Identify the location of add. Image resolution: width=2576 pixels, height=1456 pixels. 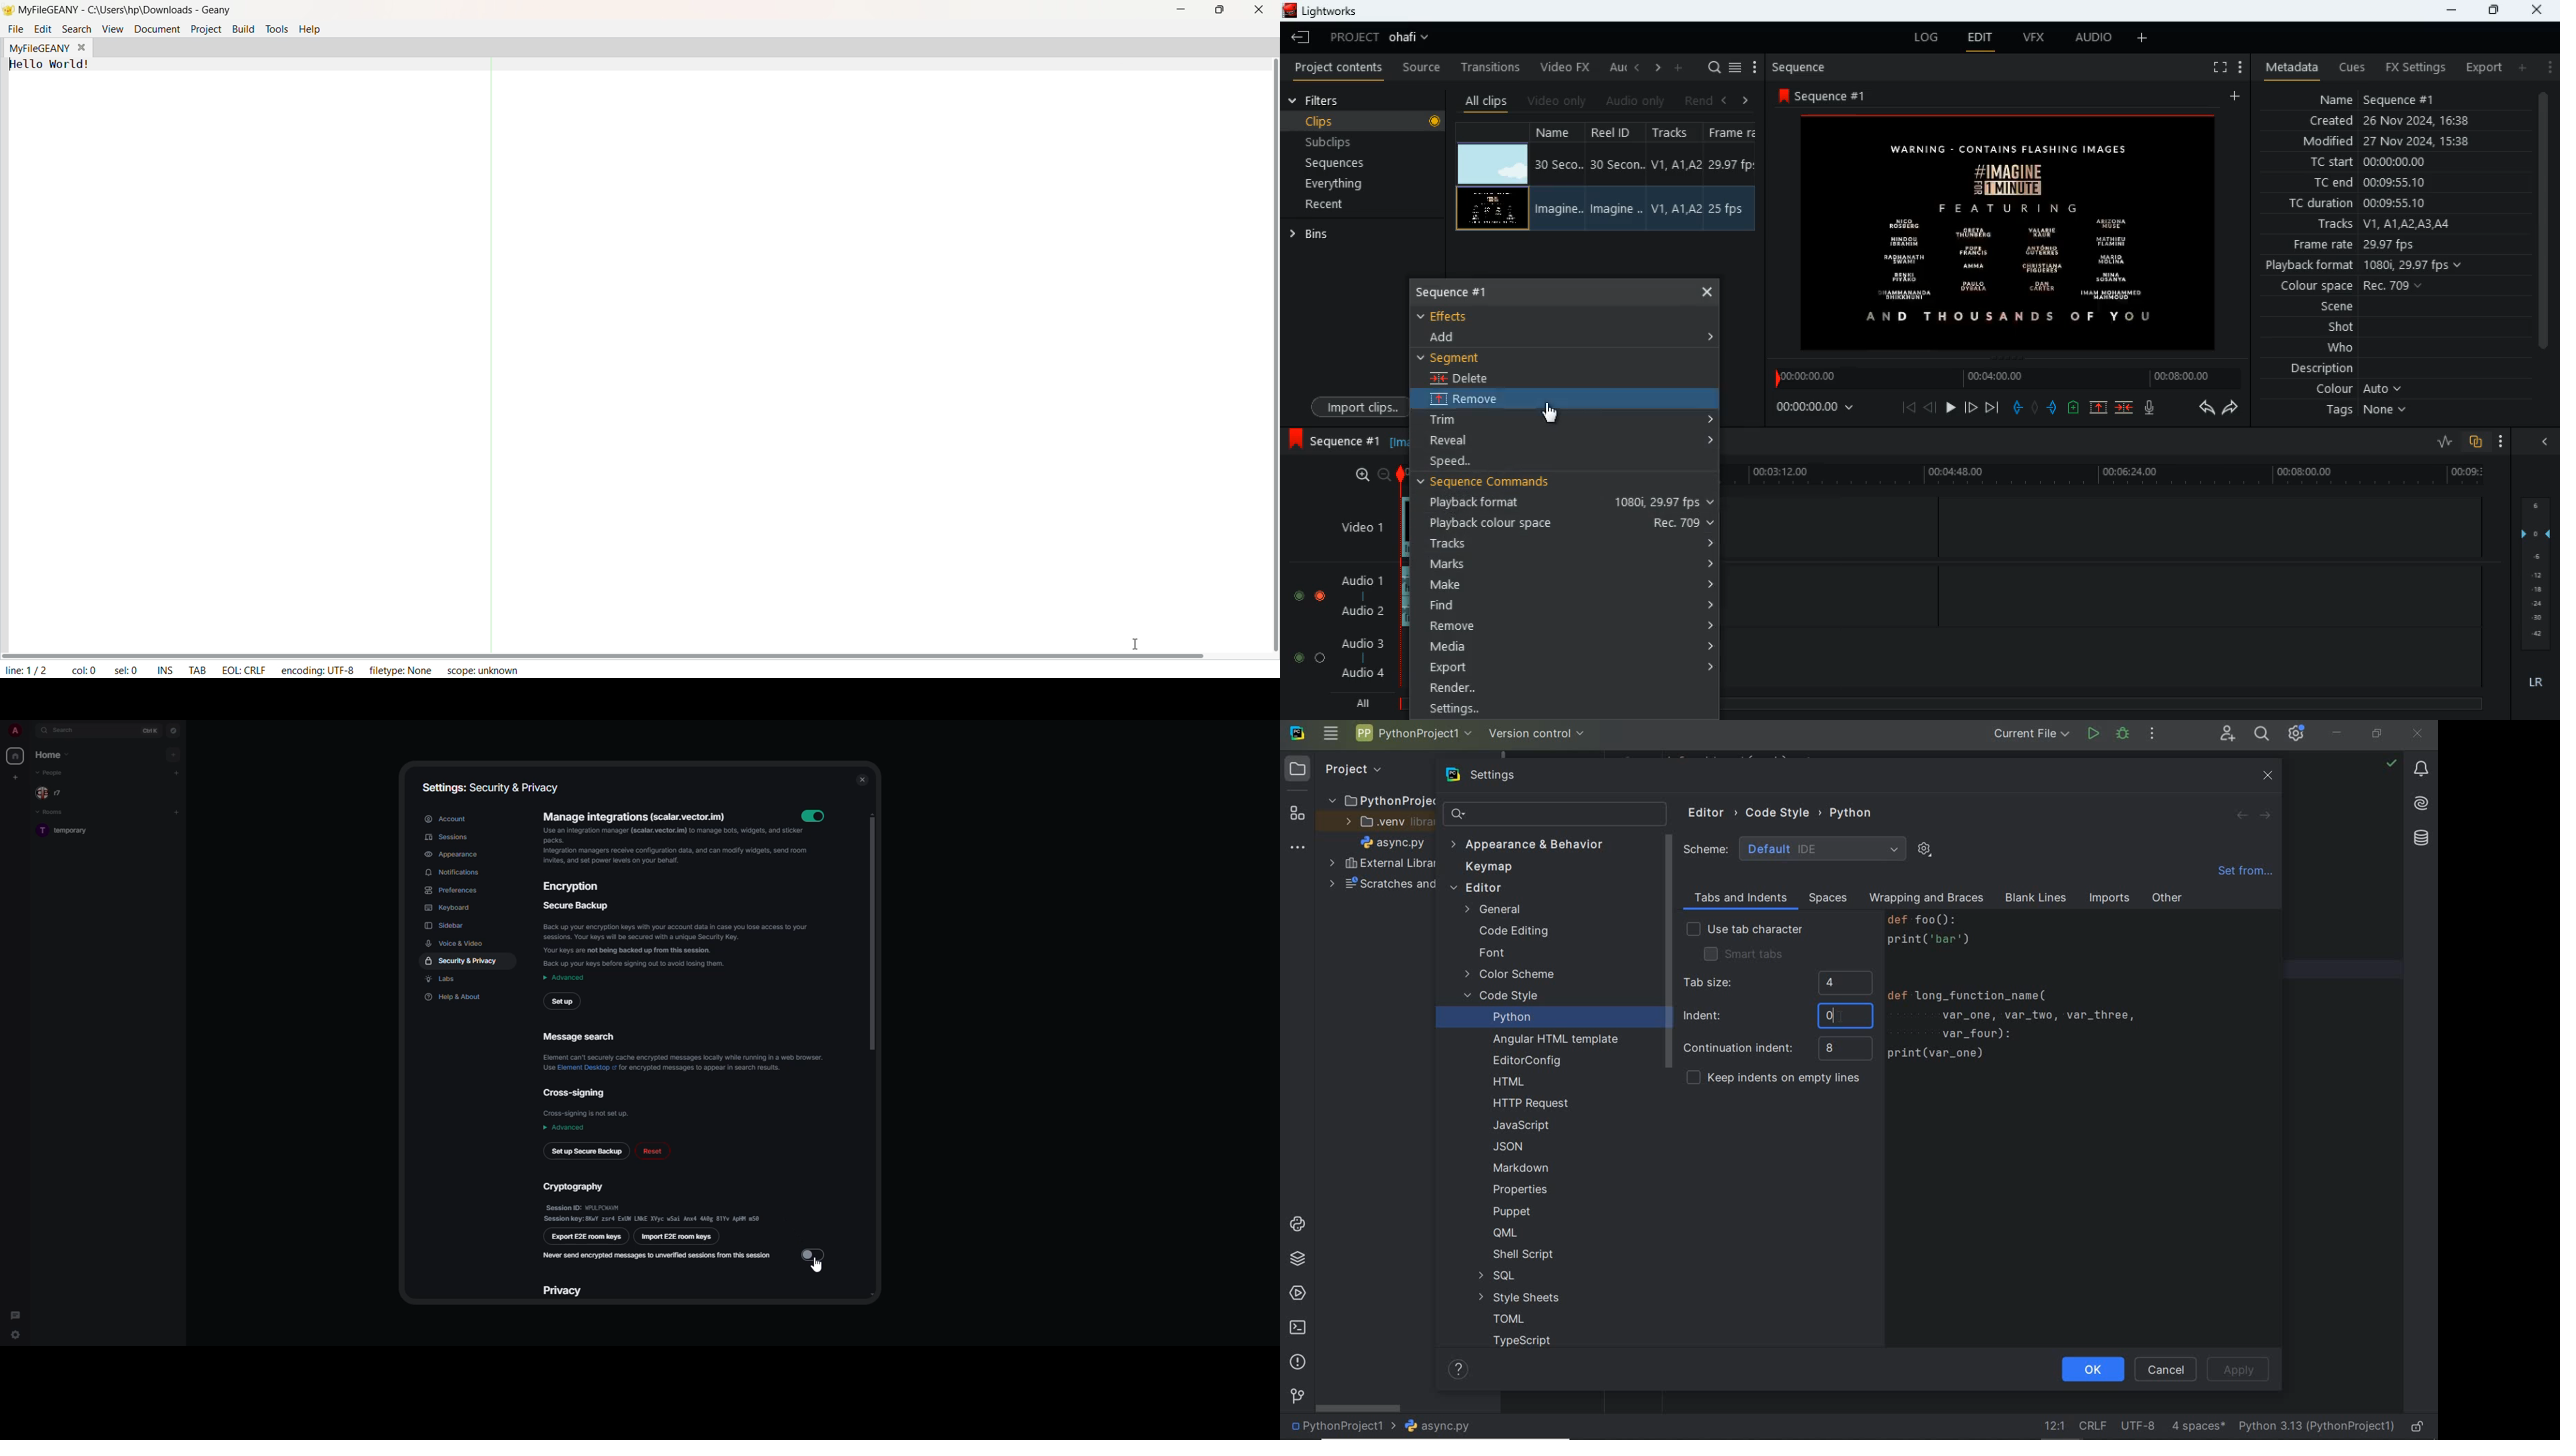
(177, 772).